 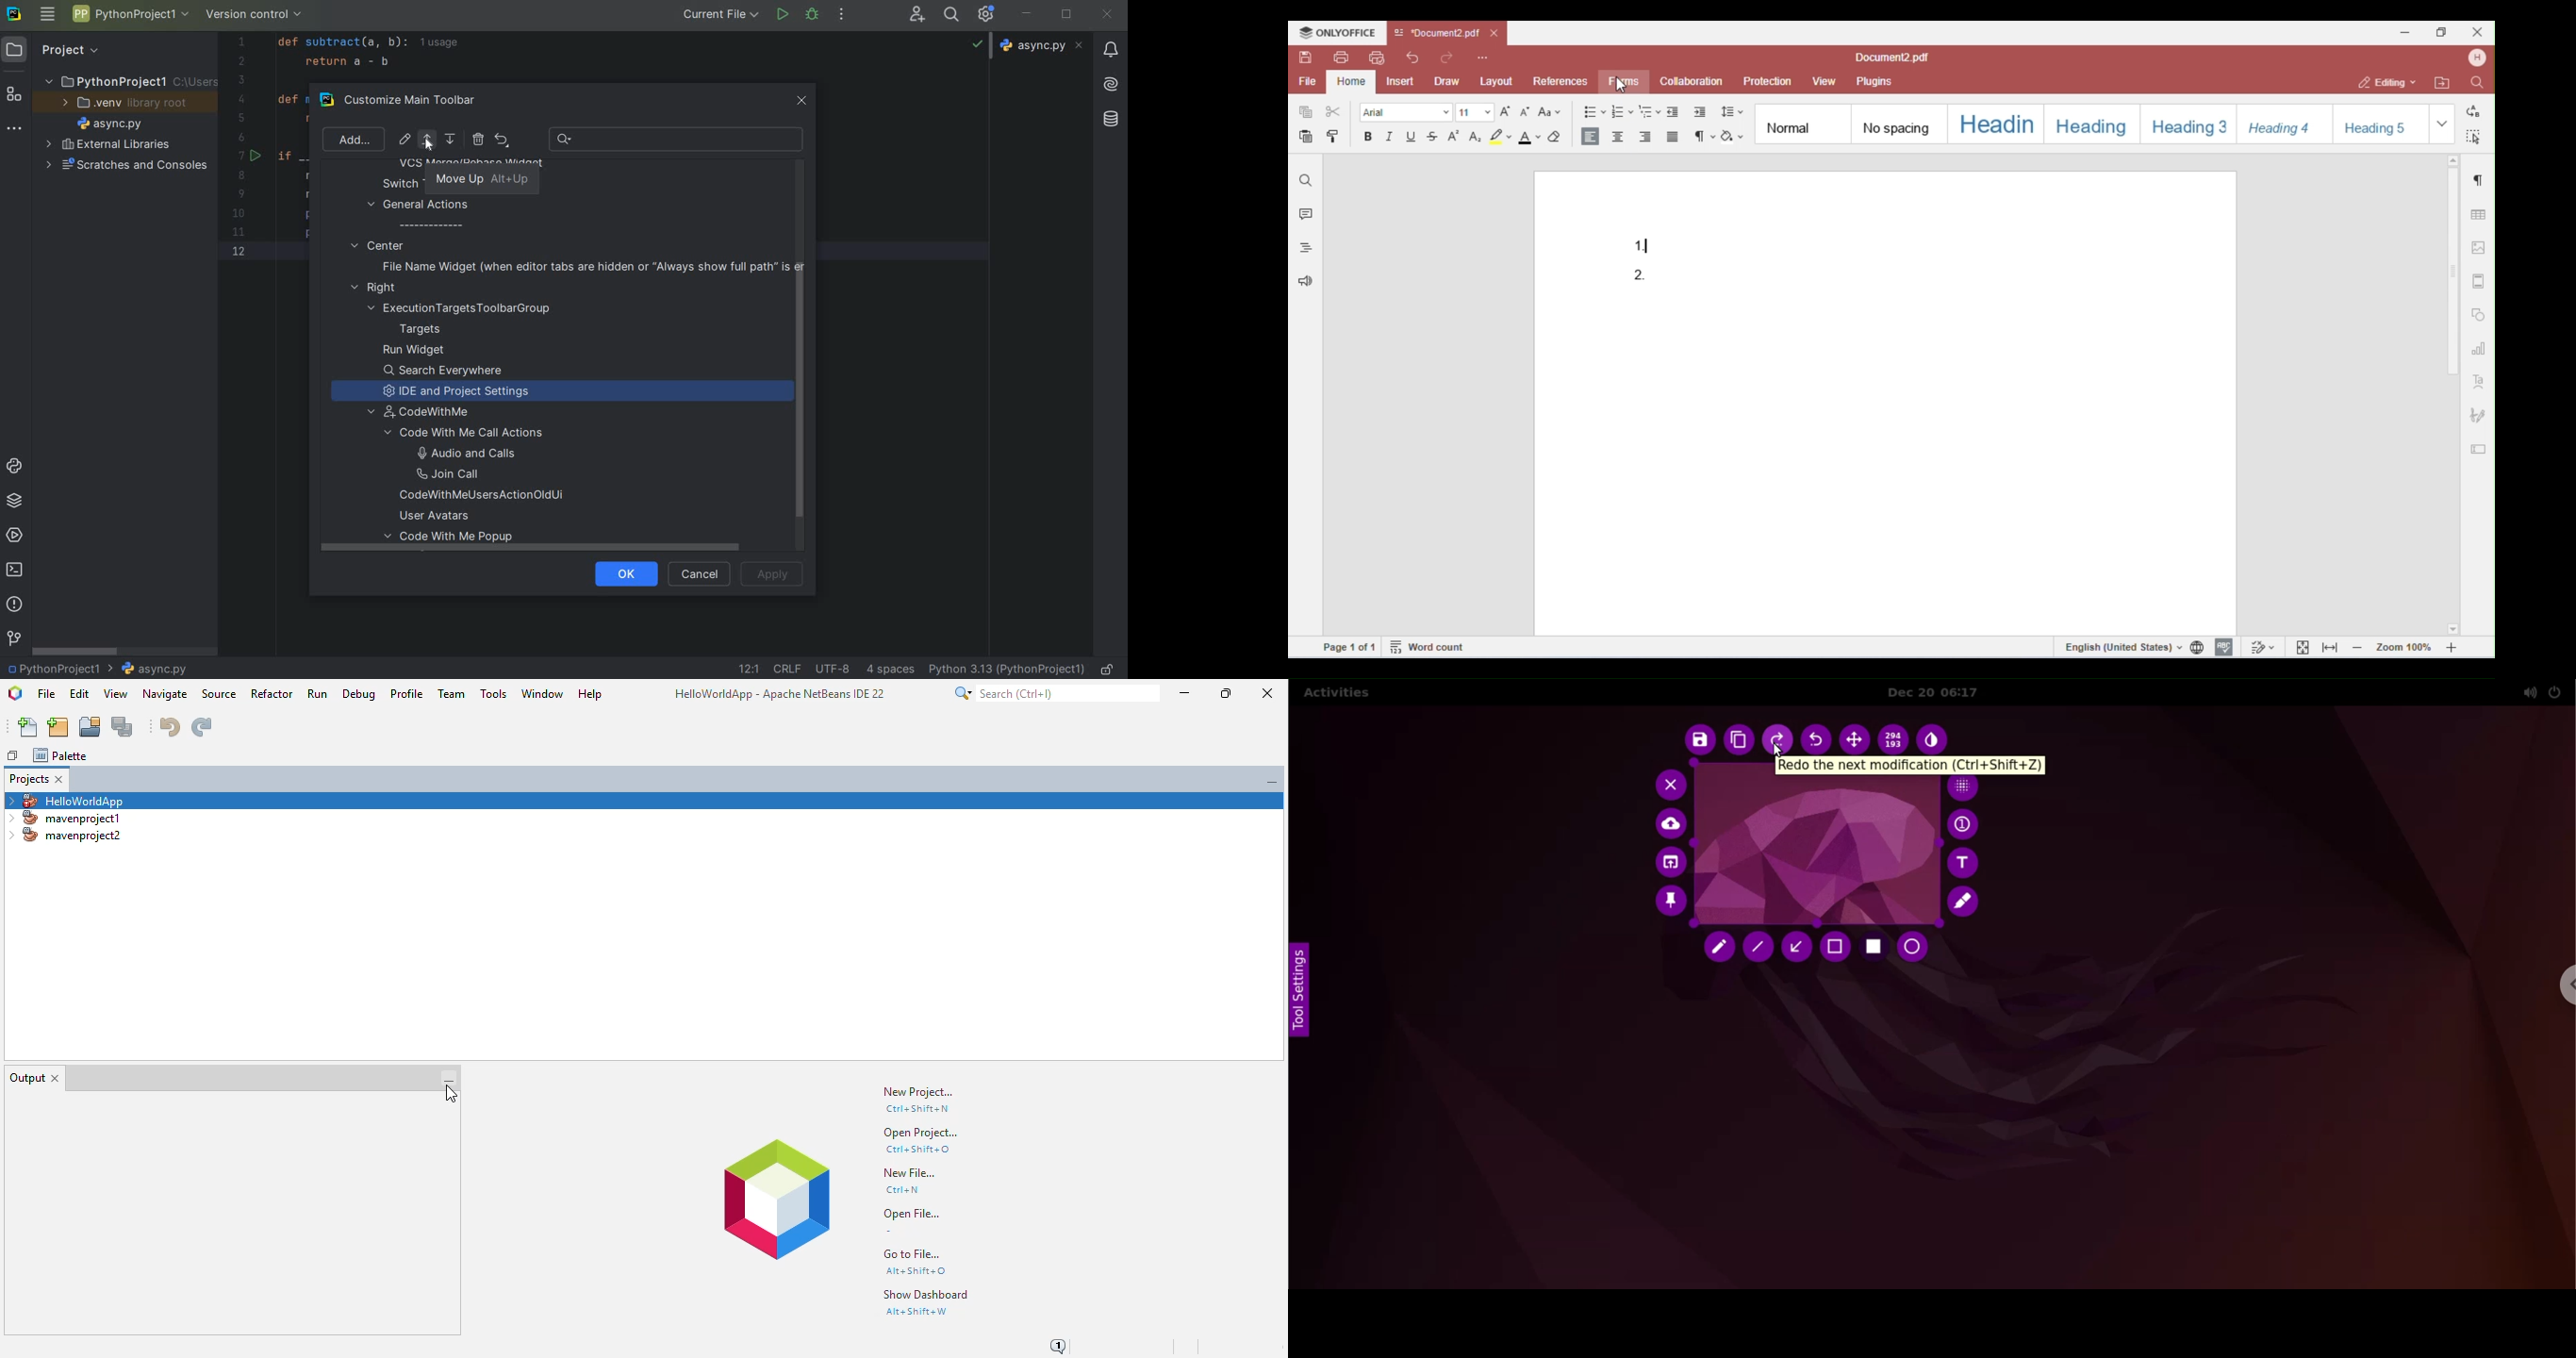 I want to click on ADD, so click(x=352, y=139).